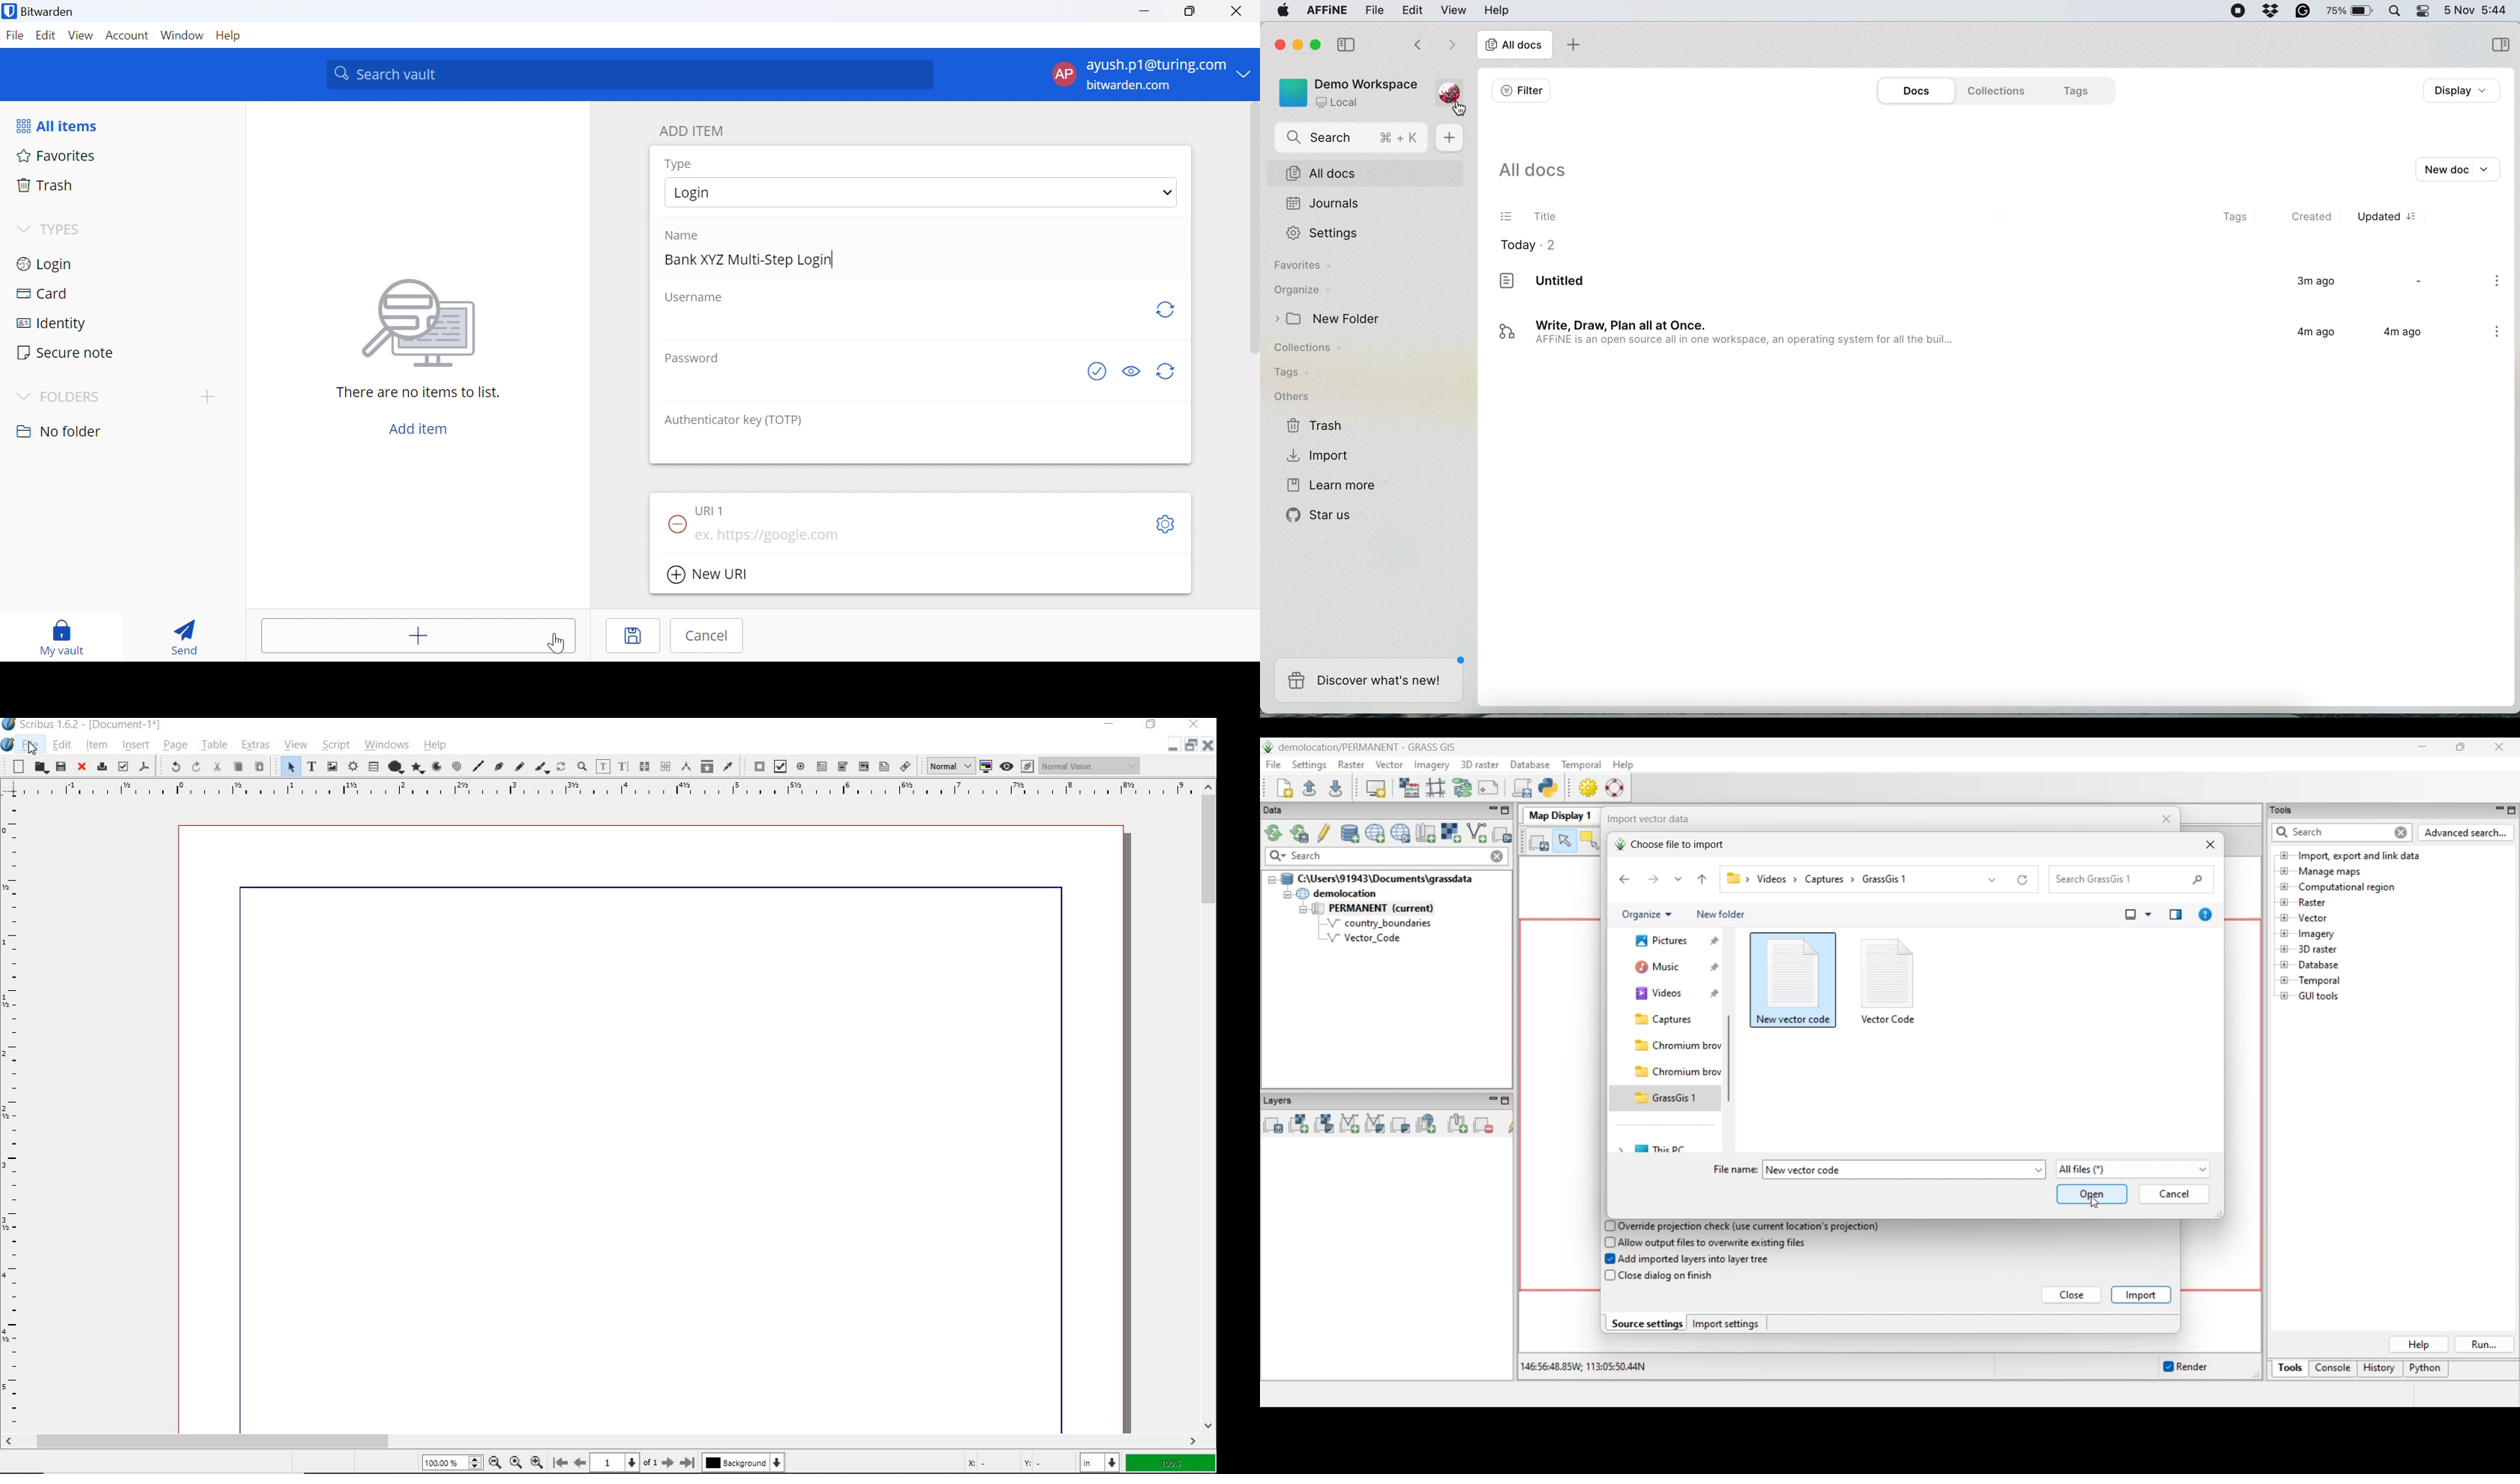  I want to click on print, so click(101, 768).